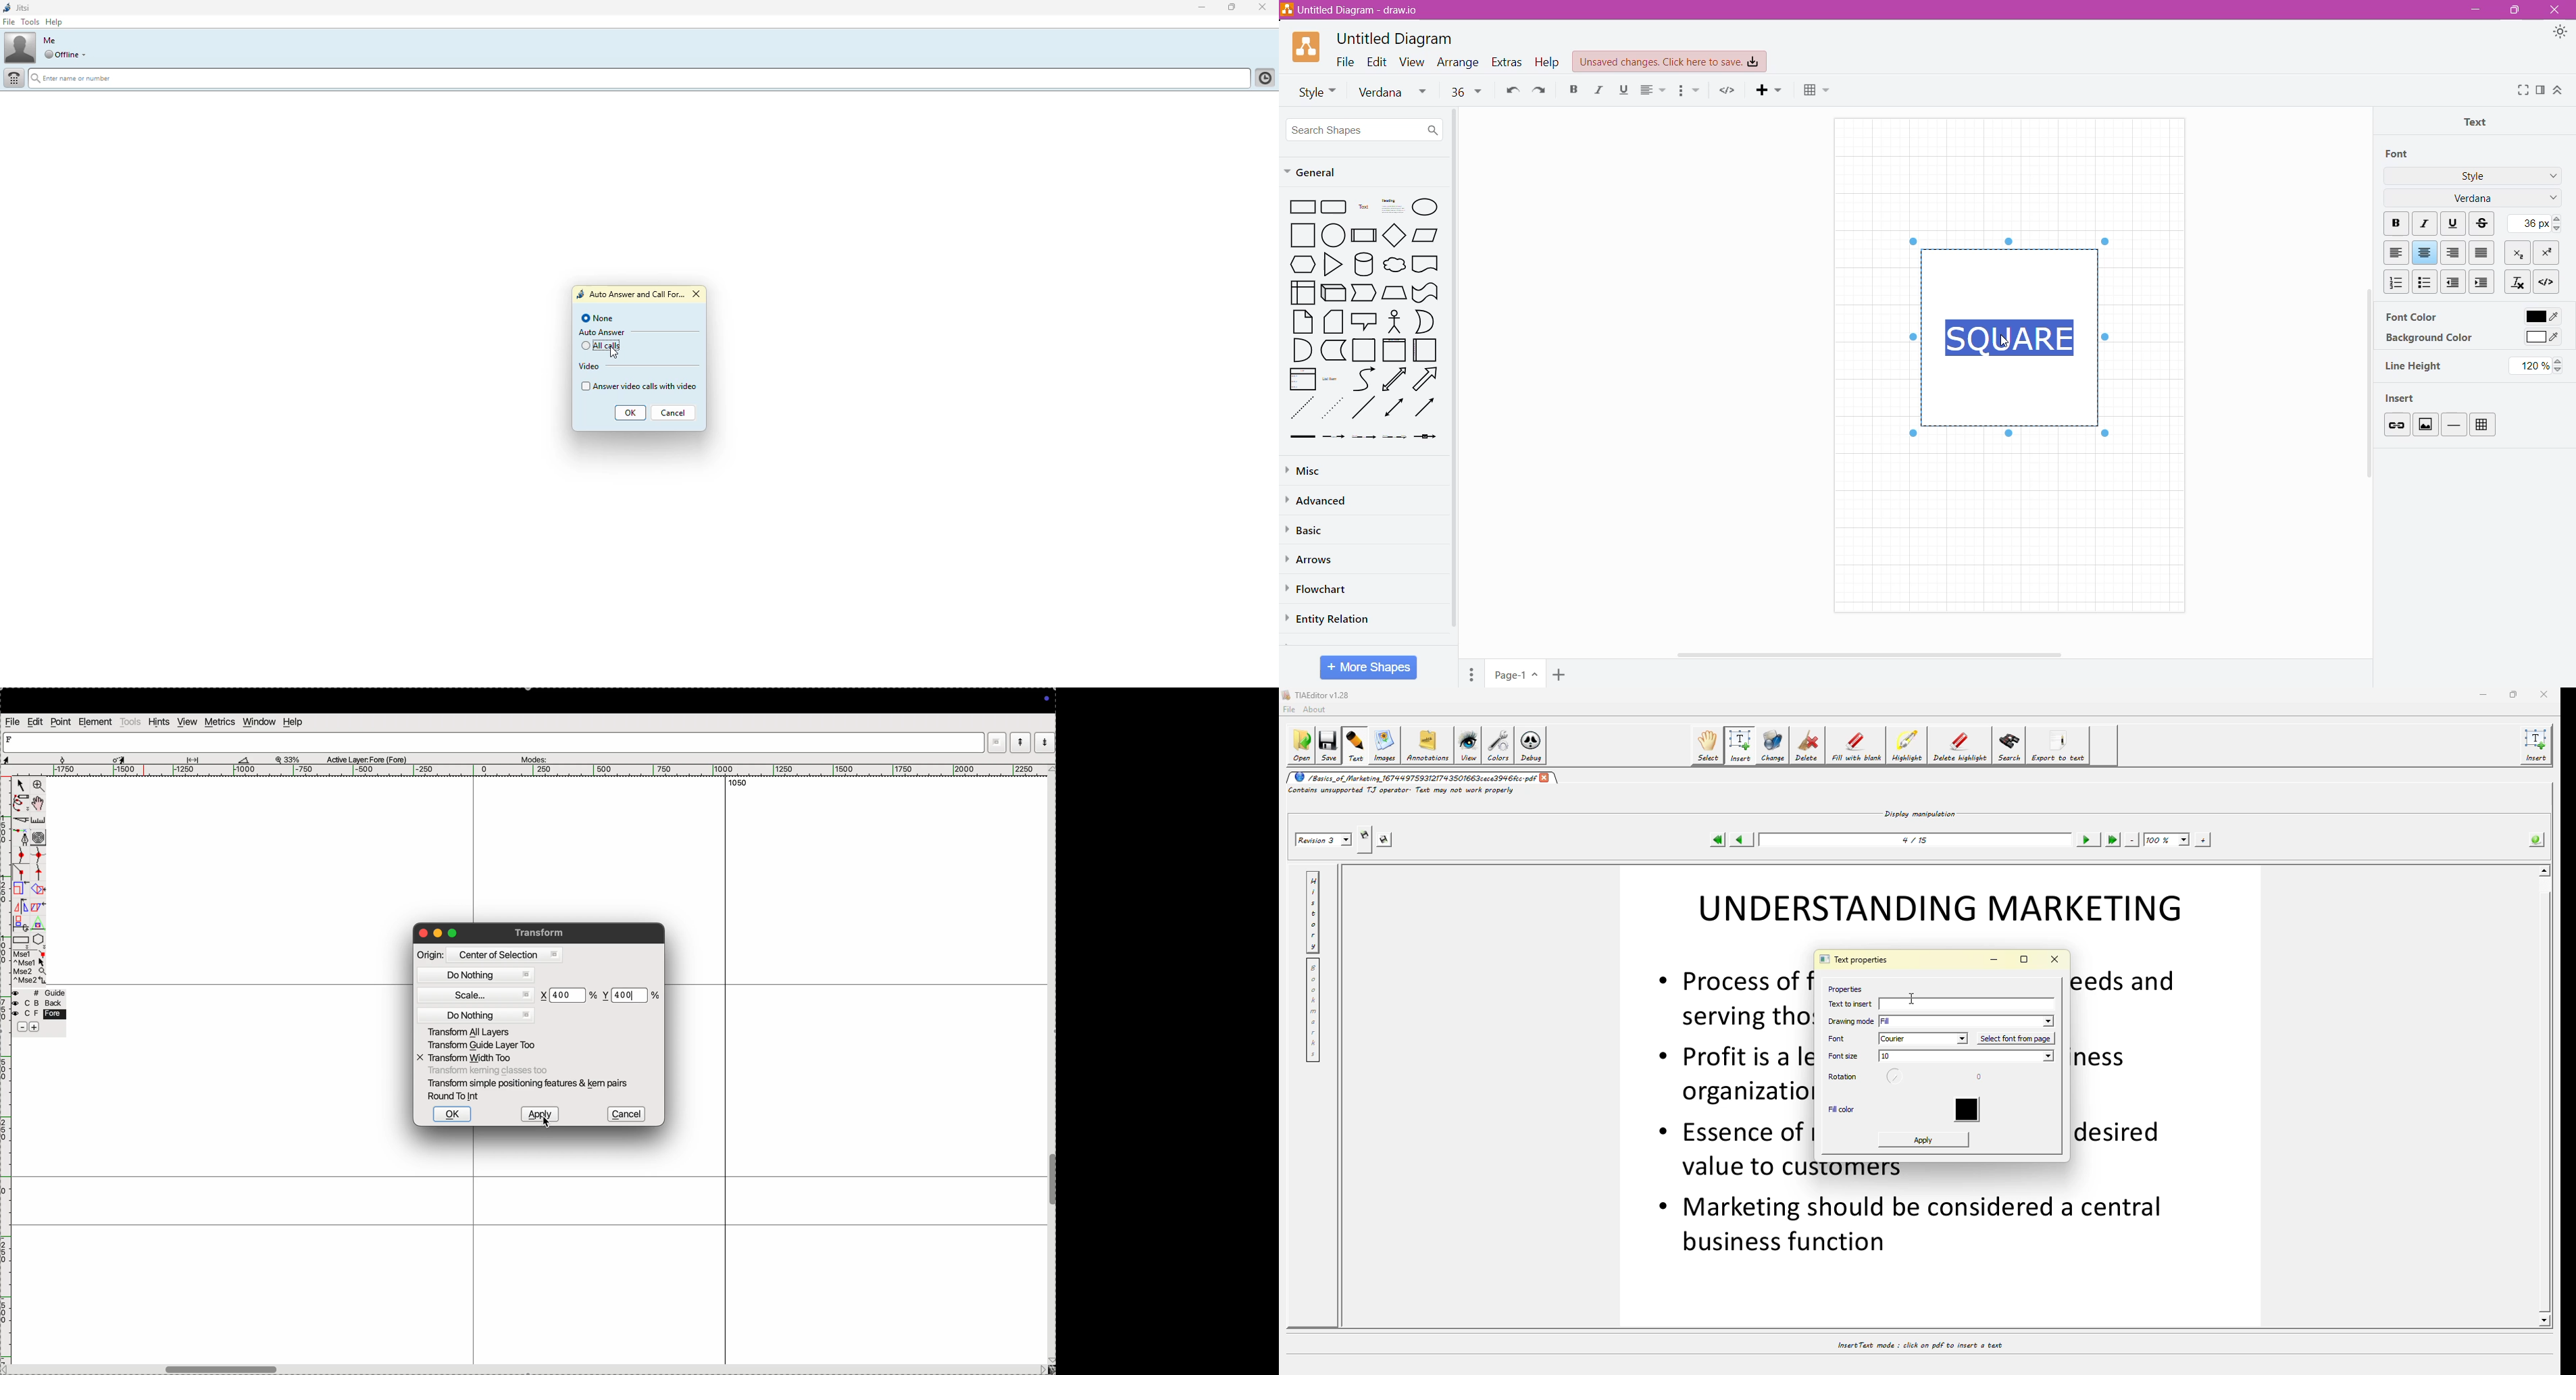  What do you see at coordinates (32, 758) in the screenshot?
I see `aspects` at bounding box center [32, 758].